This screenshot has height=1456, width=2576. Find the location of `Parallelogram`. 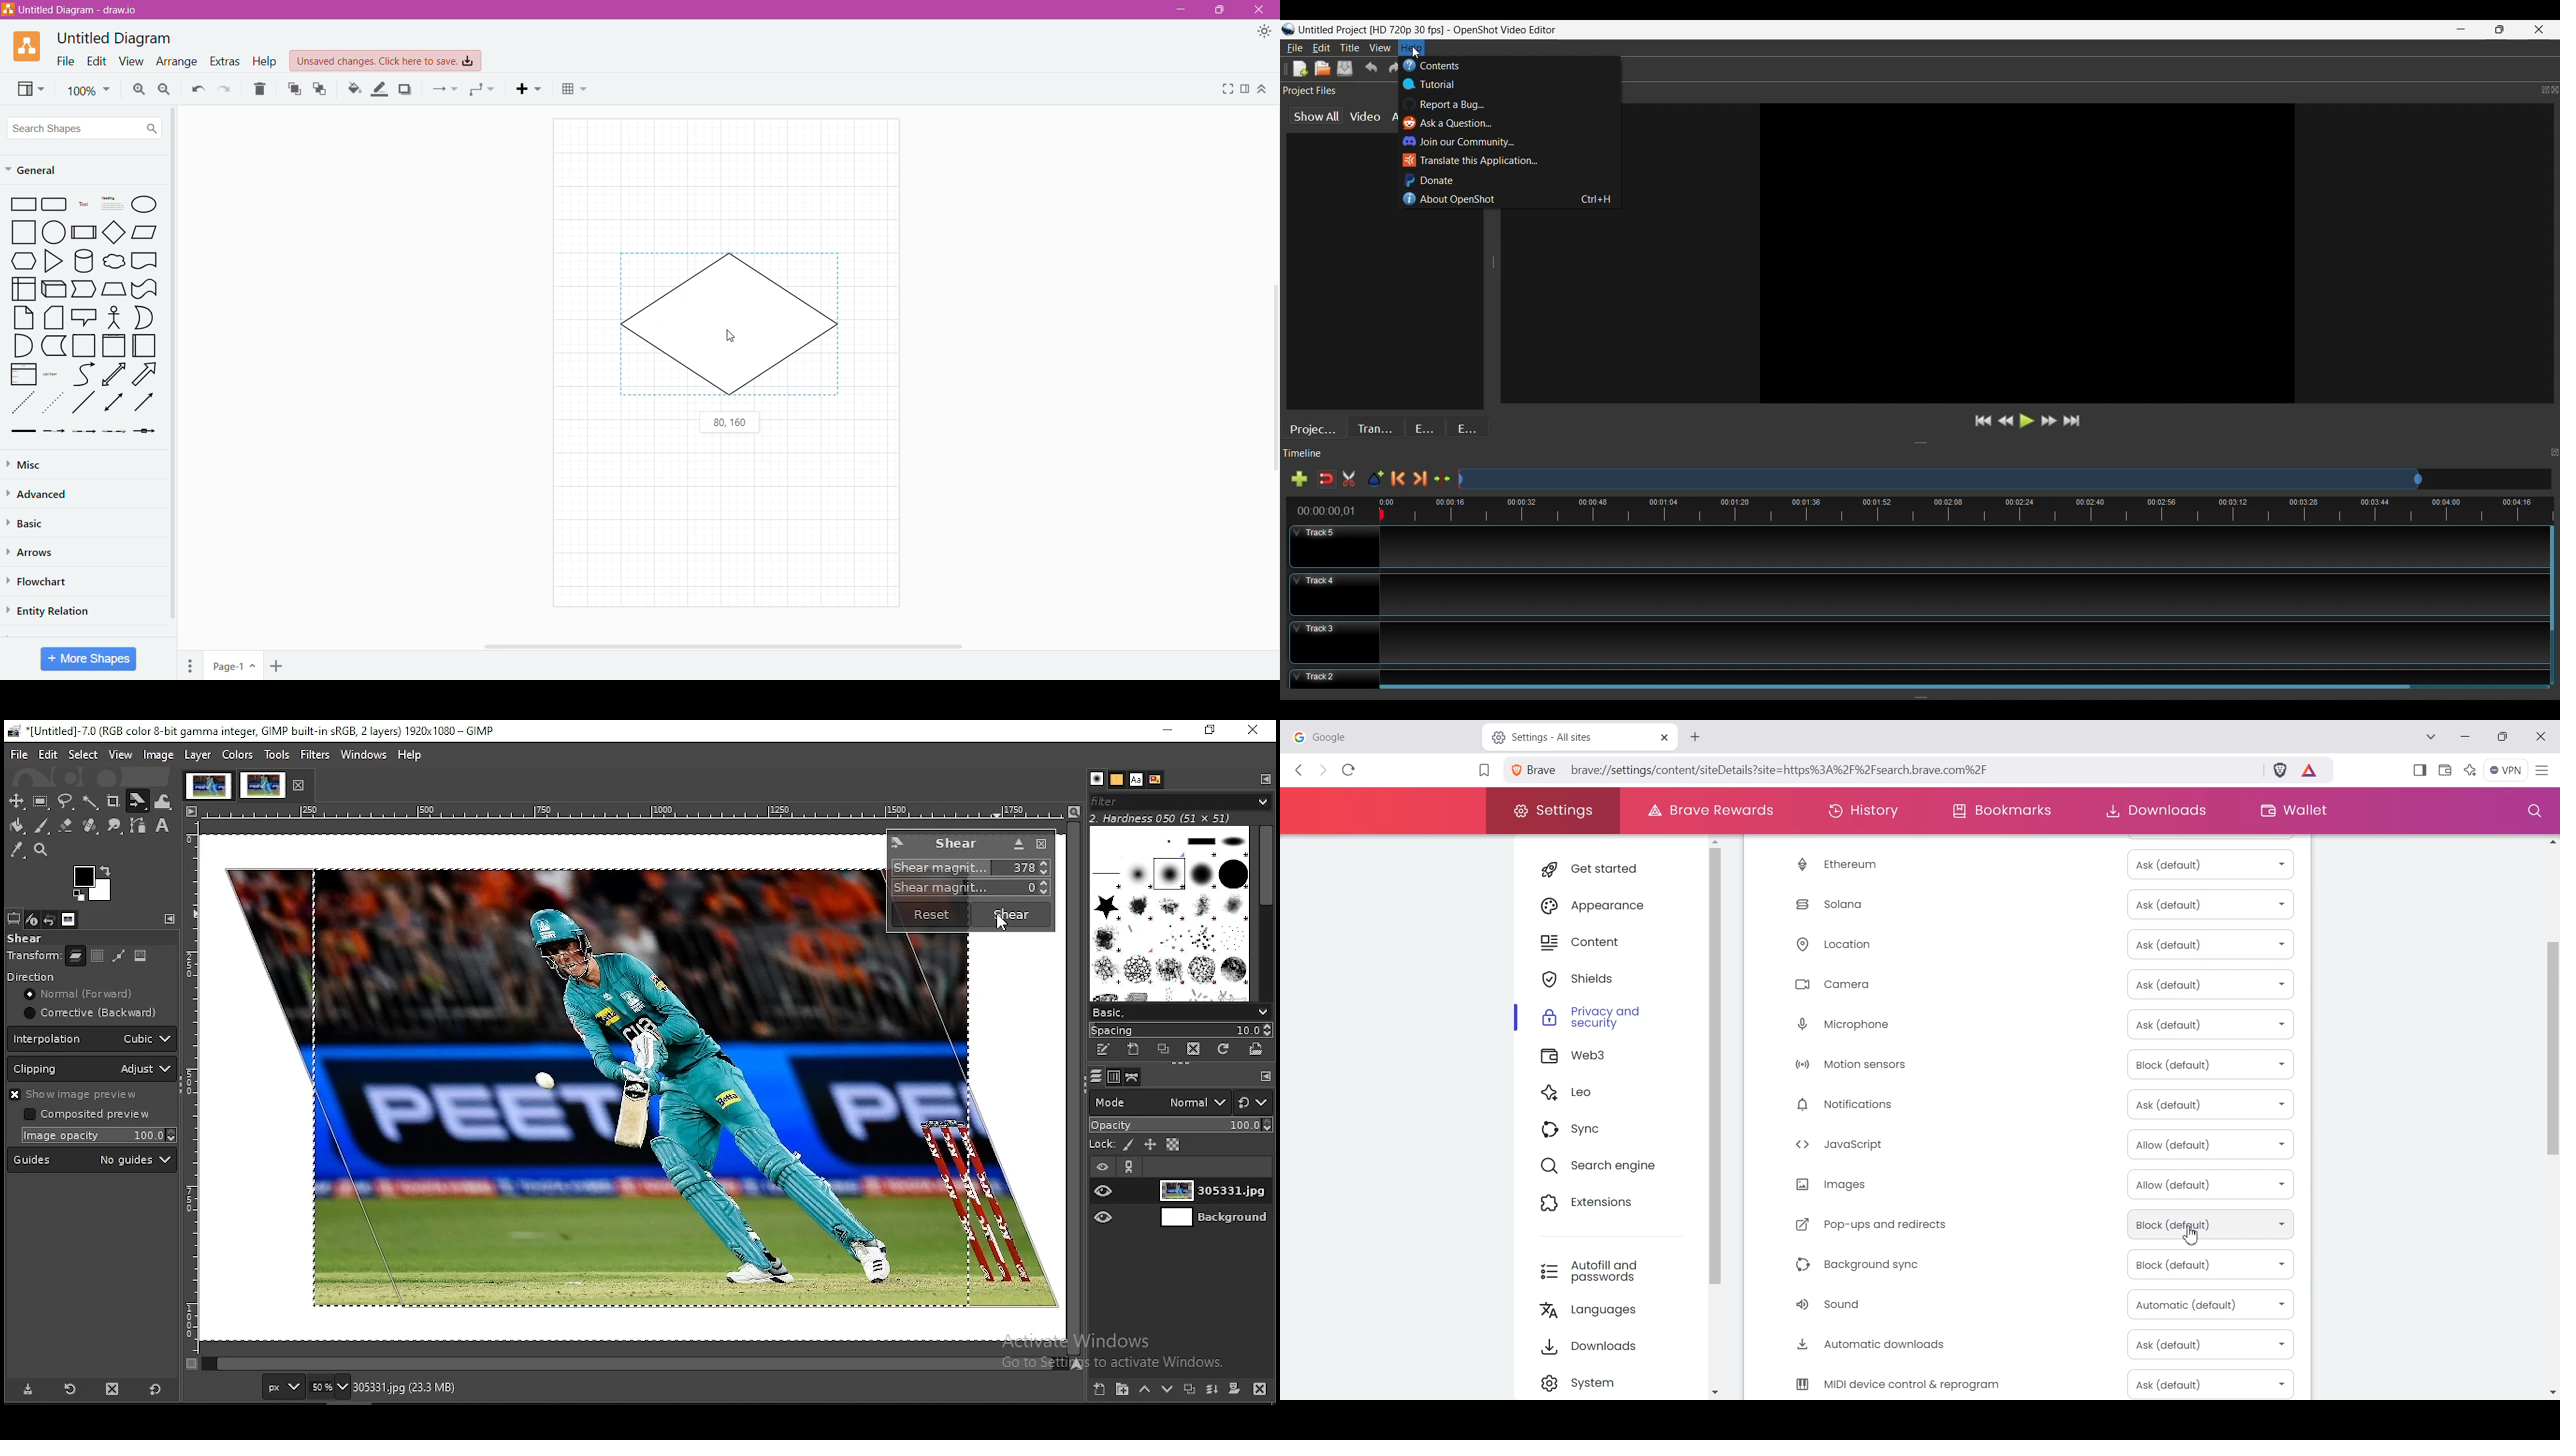

Parallelogram is located at coordinates (145, 232).